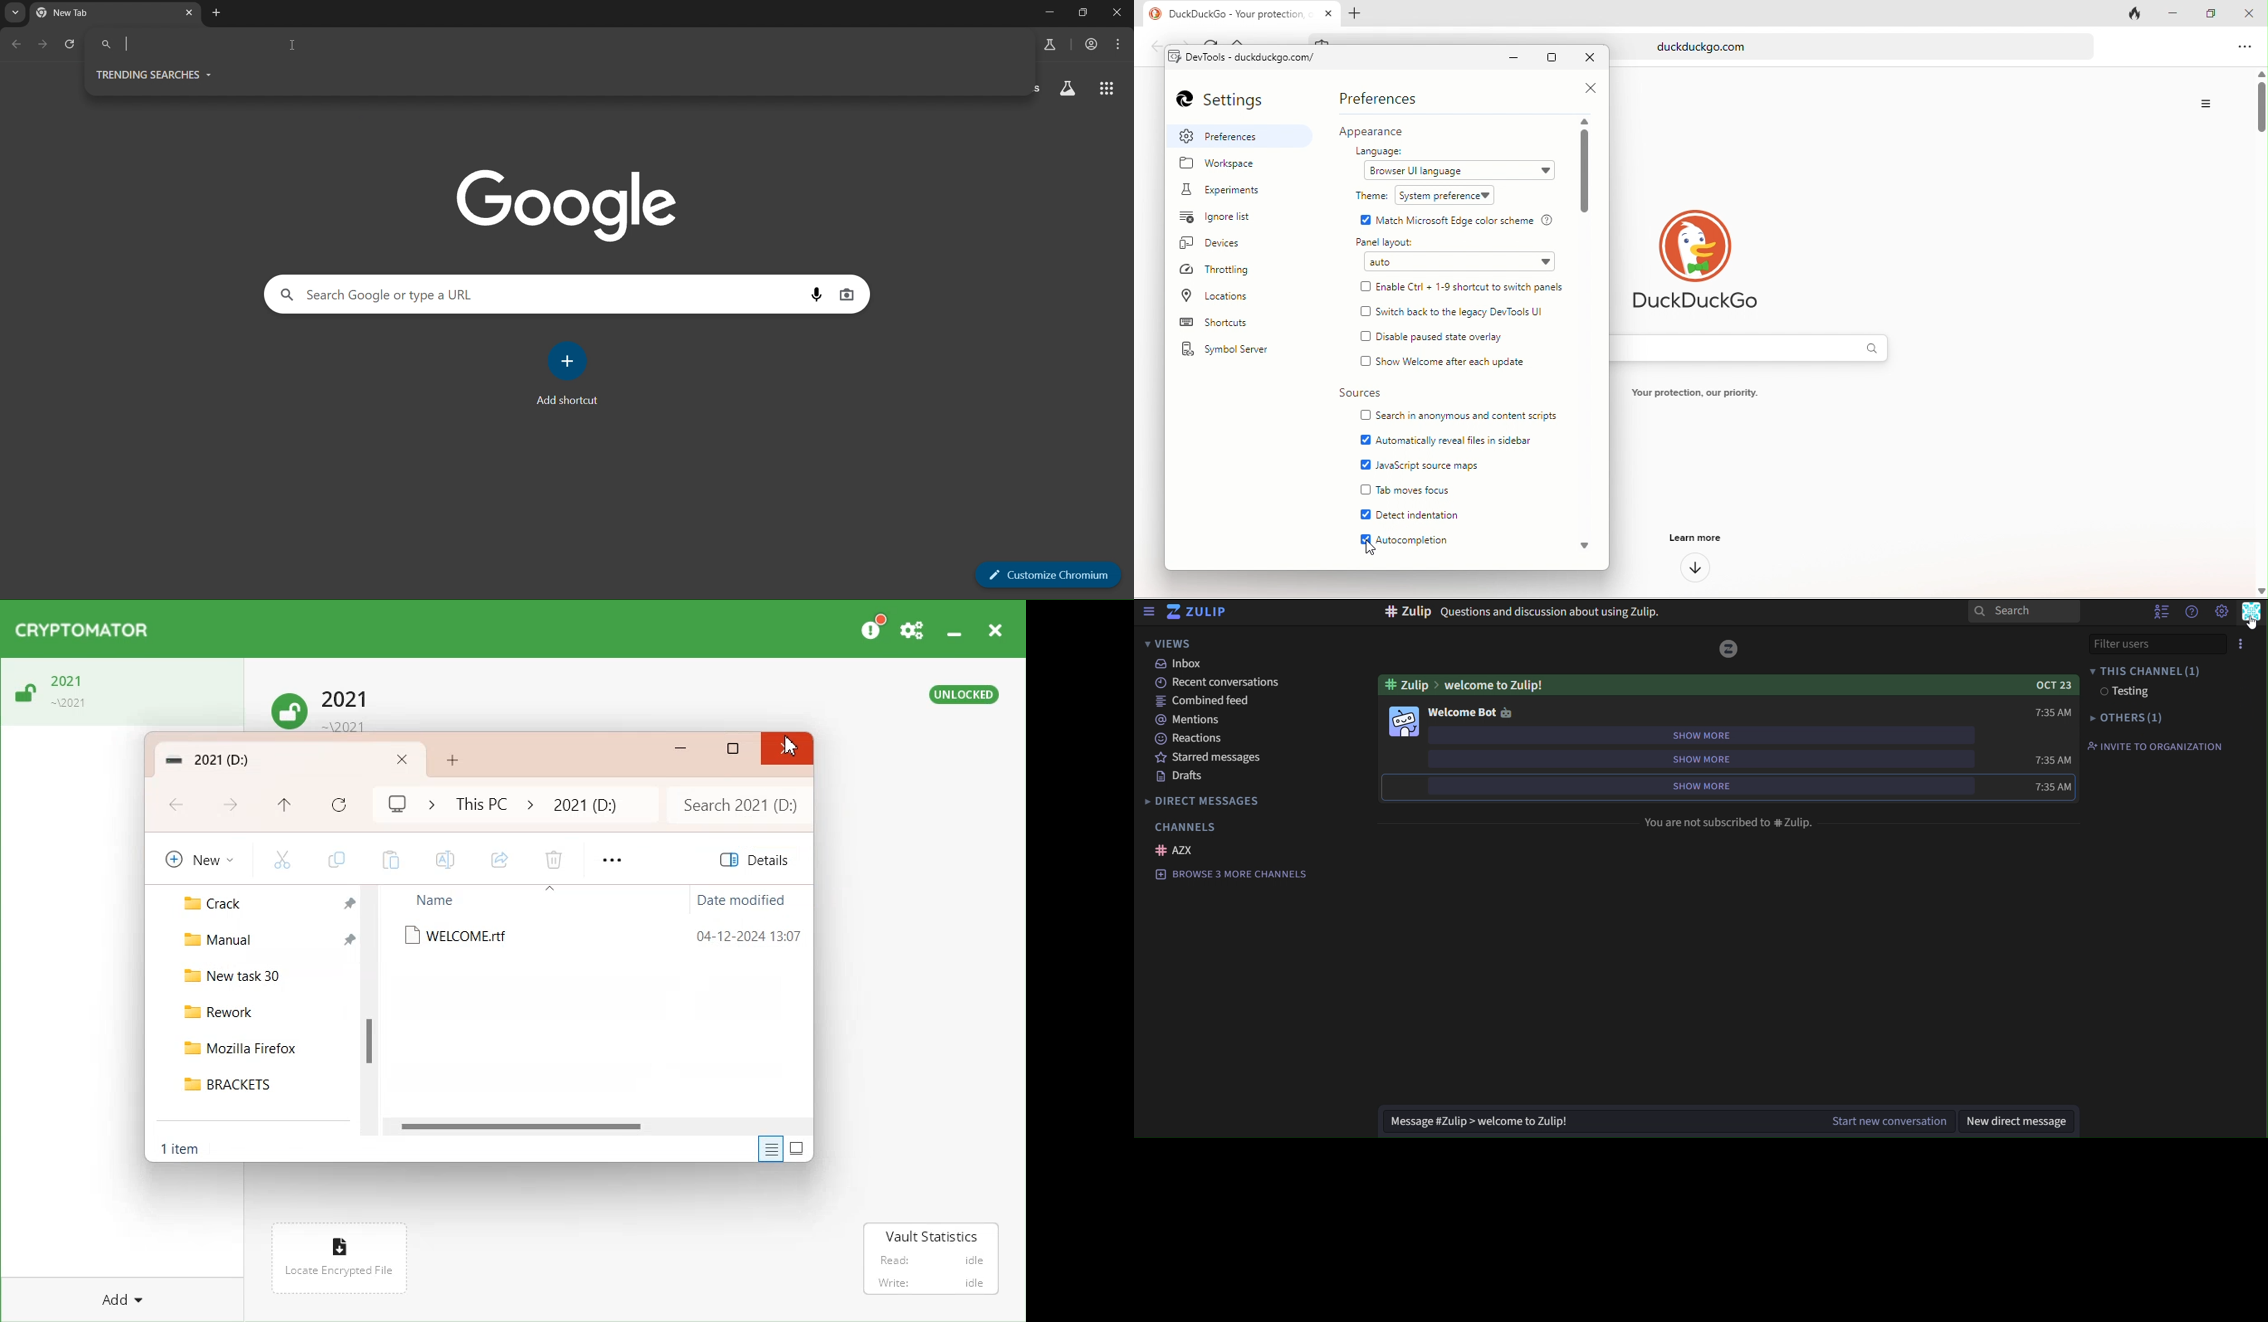 This screenshot has height=1344, width=2268. Describe the element at coordinates (1706, 305) in the screenshot. I see `duckduckGo` at that location.